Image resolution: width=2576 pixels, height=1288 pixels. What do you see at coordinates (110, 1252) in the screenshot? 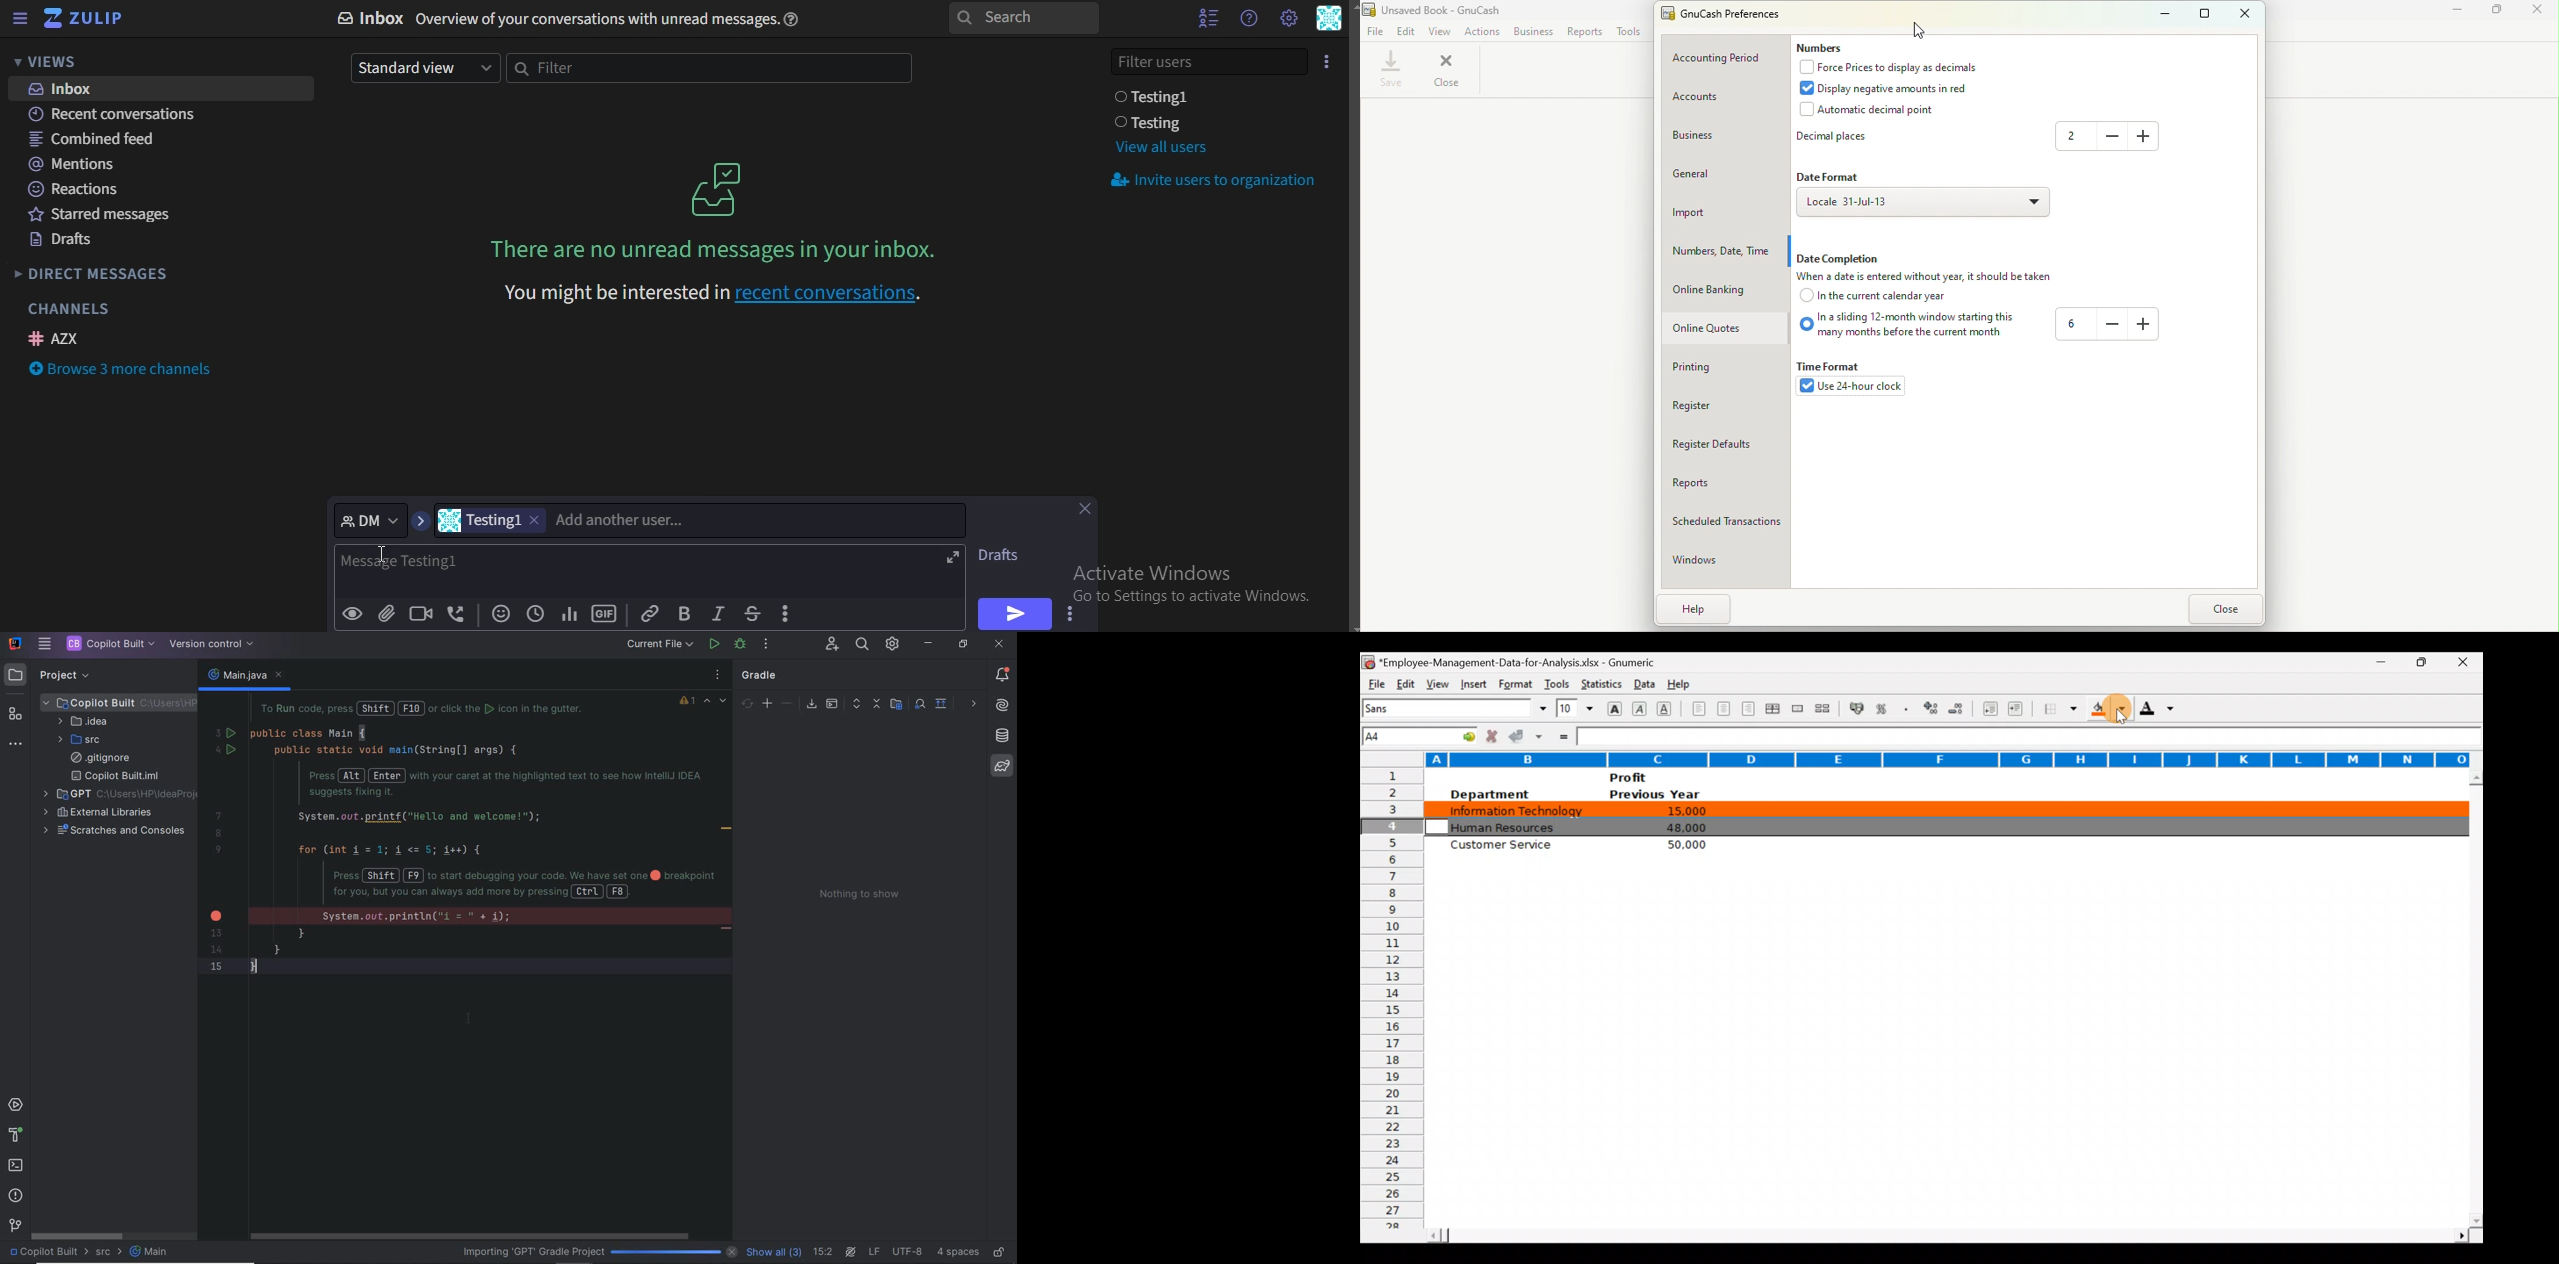
I see `src` at bounding box center [110, 1252].